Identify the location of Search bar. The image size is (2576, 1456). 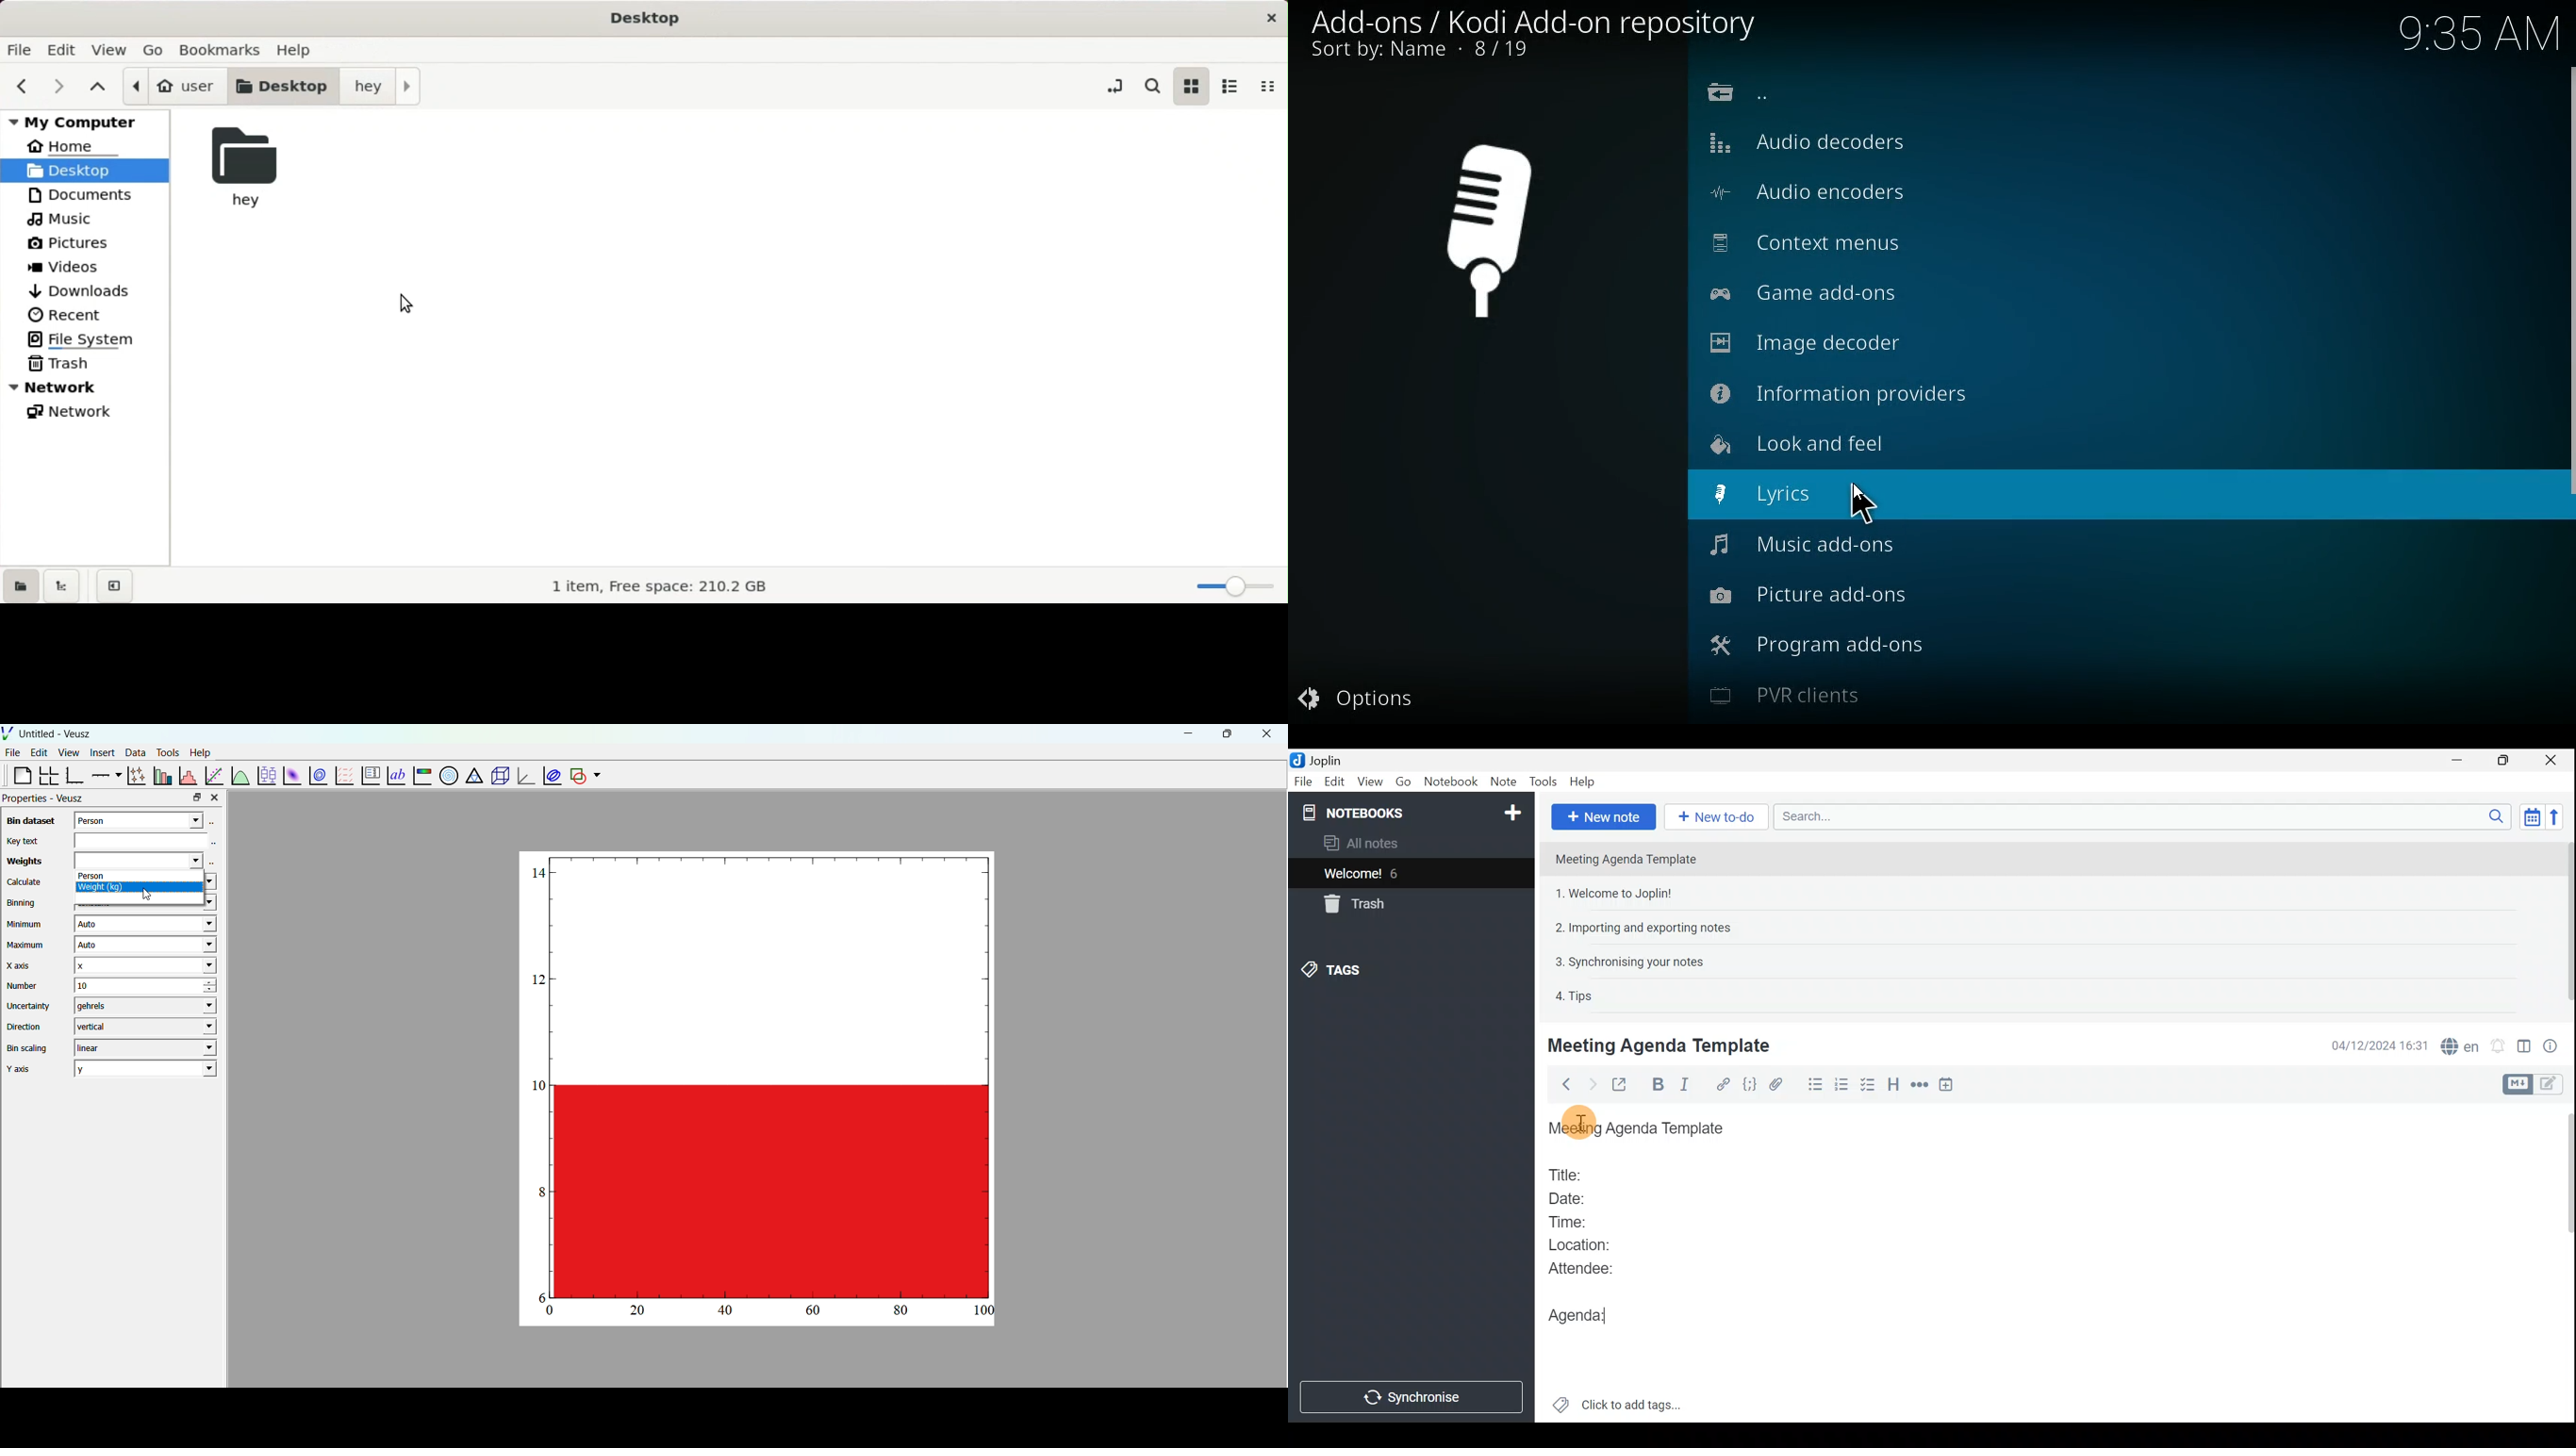
(2139, 816).